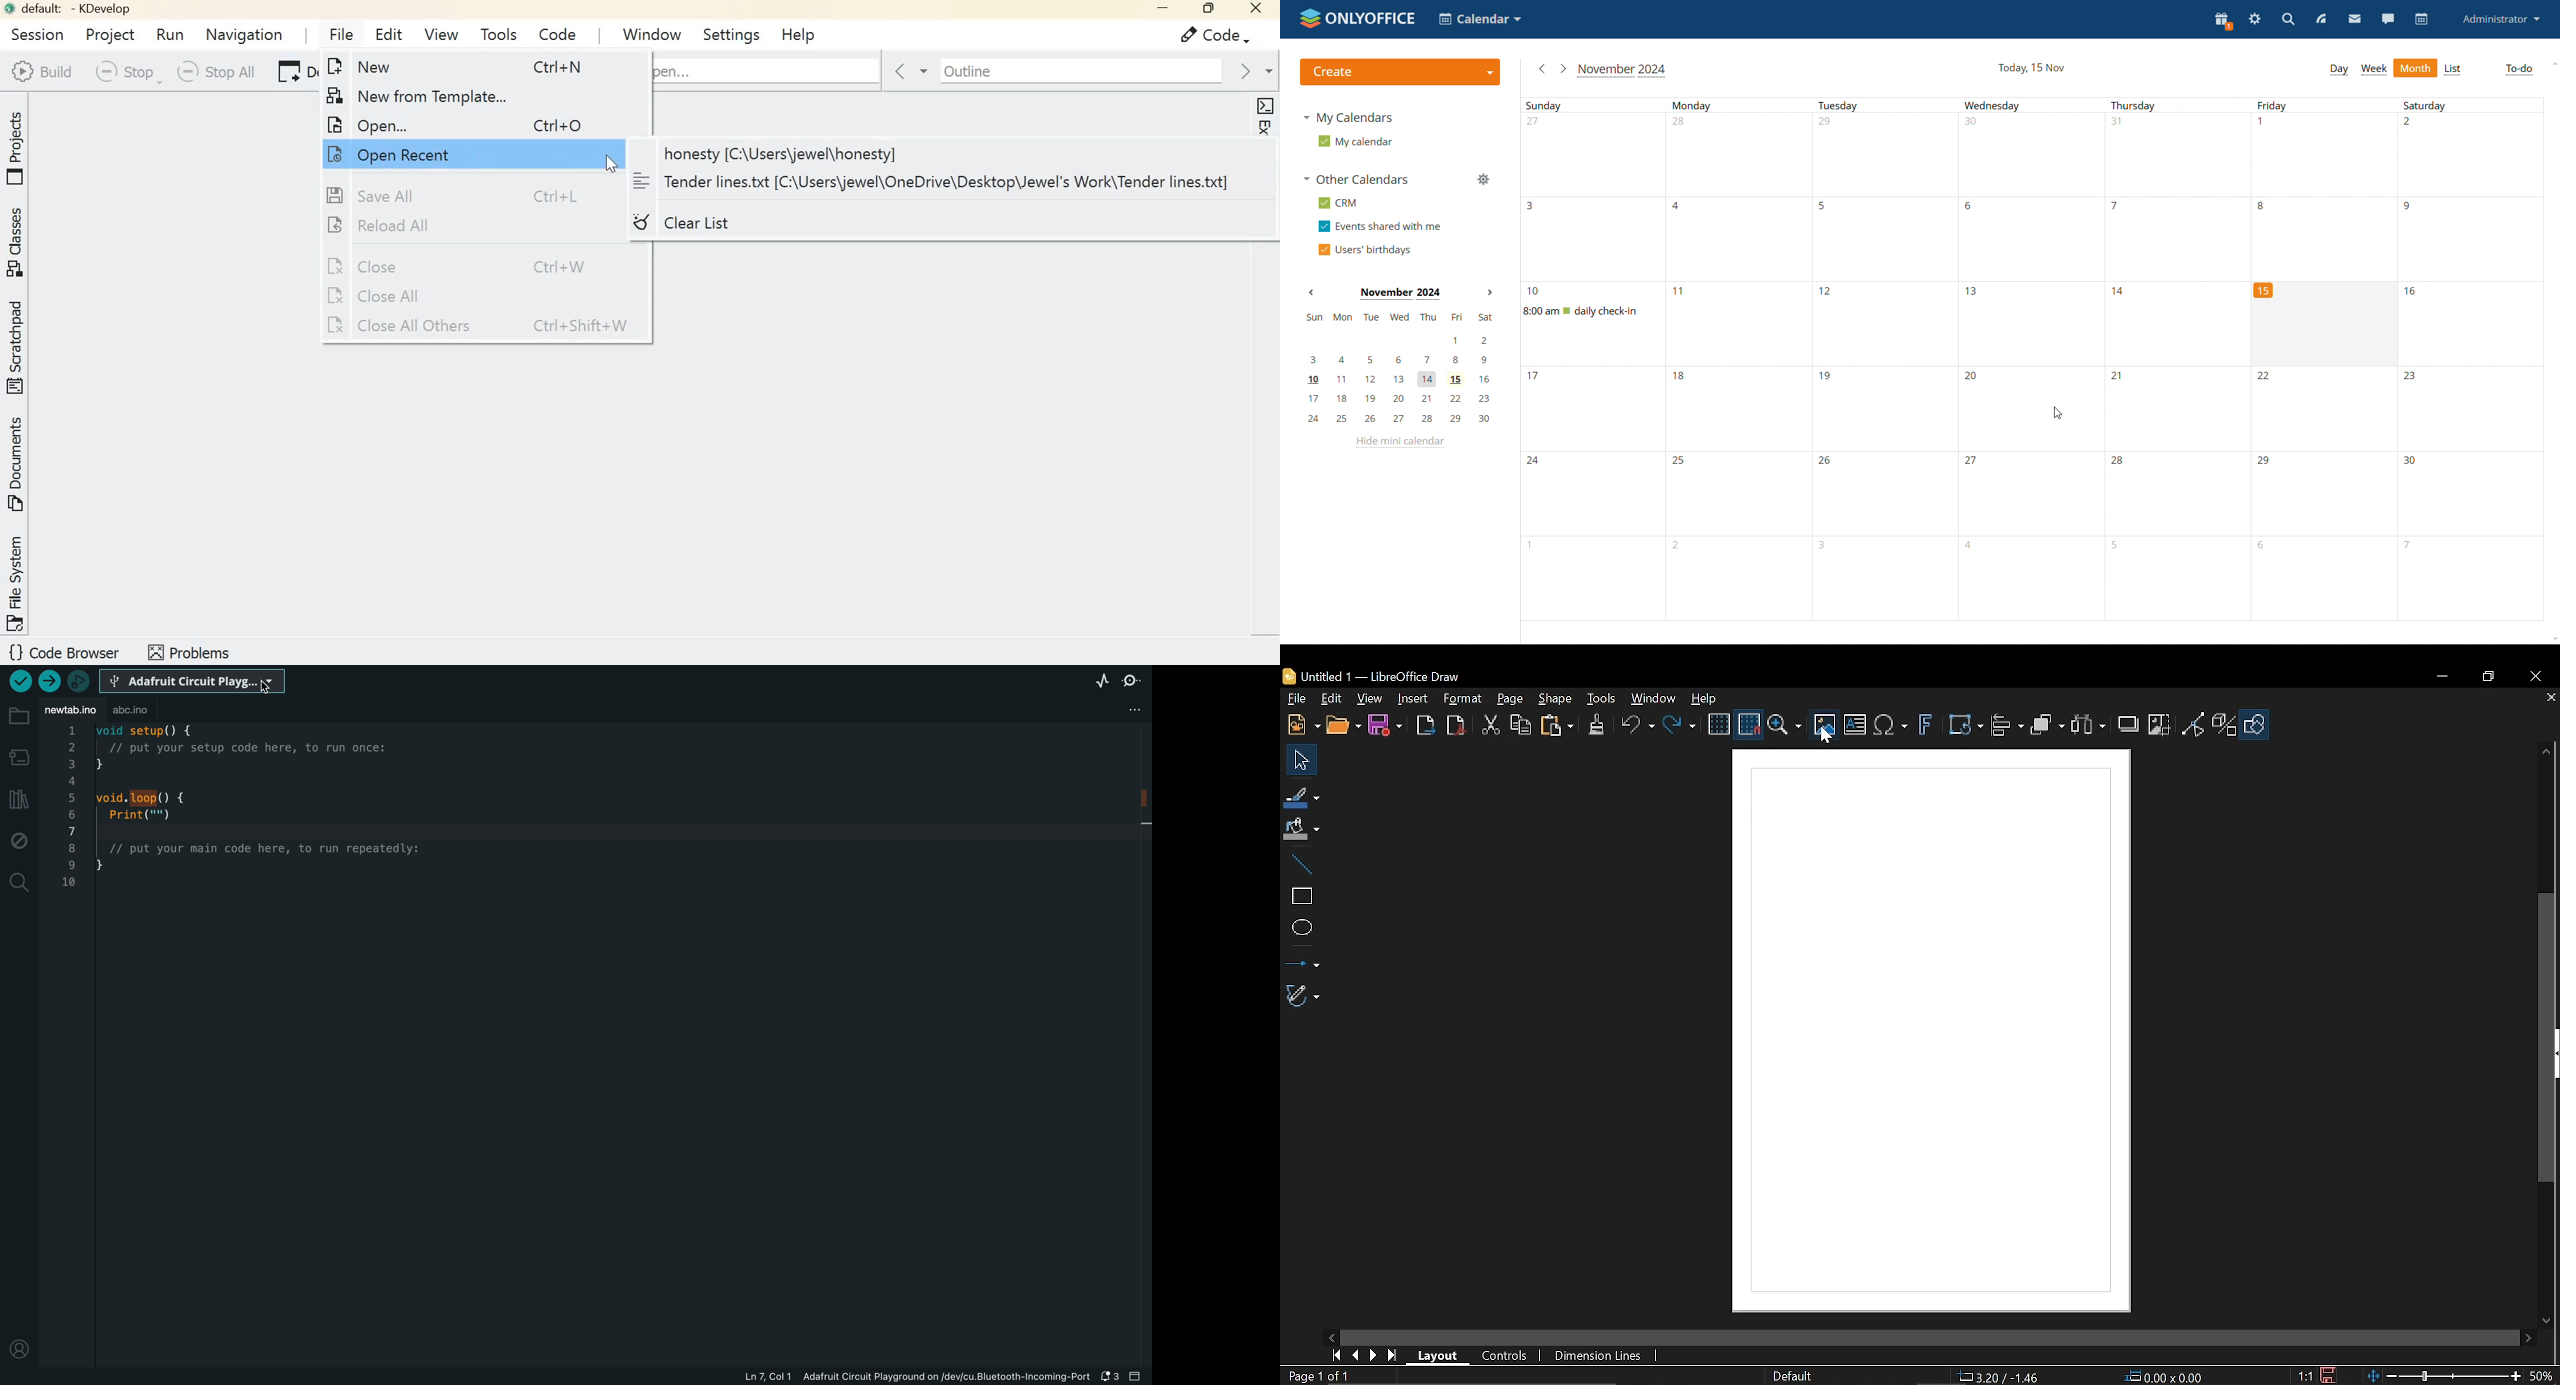 The image size is (2576, 1400). Describe the element at coordinates (1298, 860) in the screenshot. I see `Line` at that location.